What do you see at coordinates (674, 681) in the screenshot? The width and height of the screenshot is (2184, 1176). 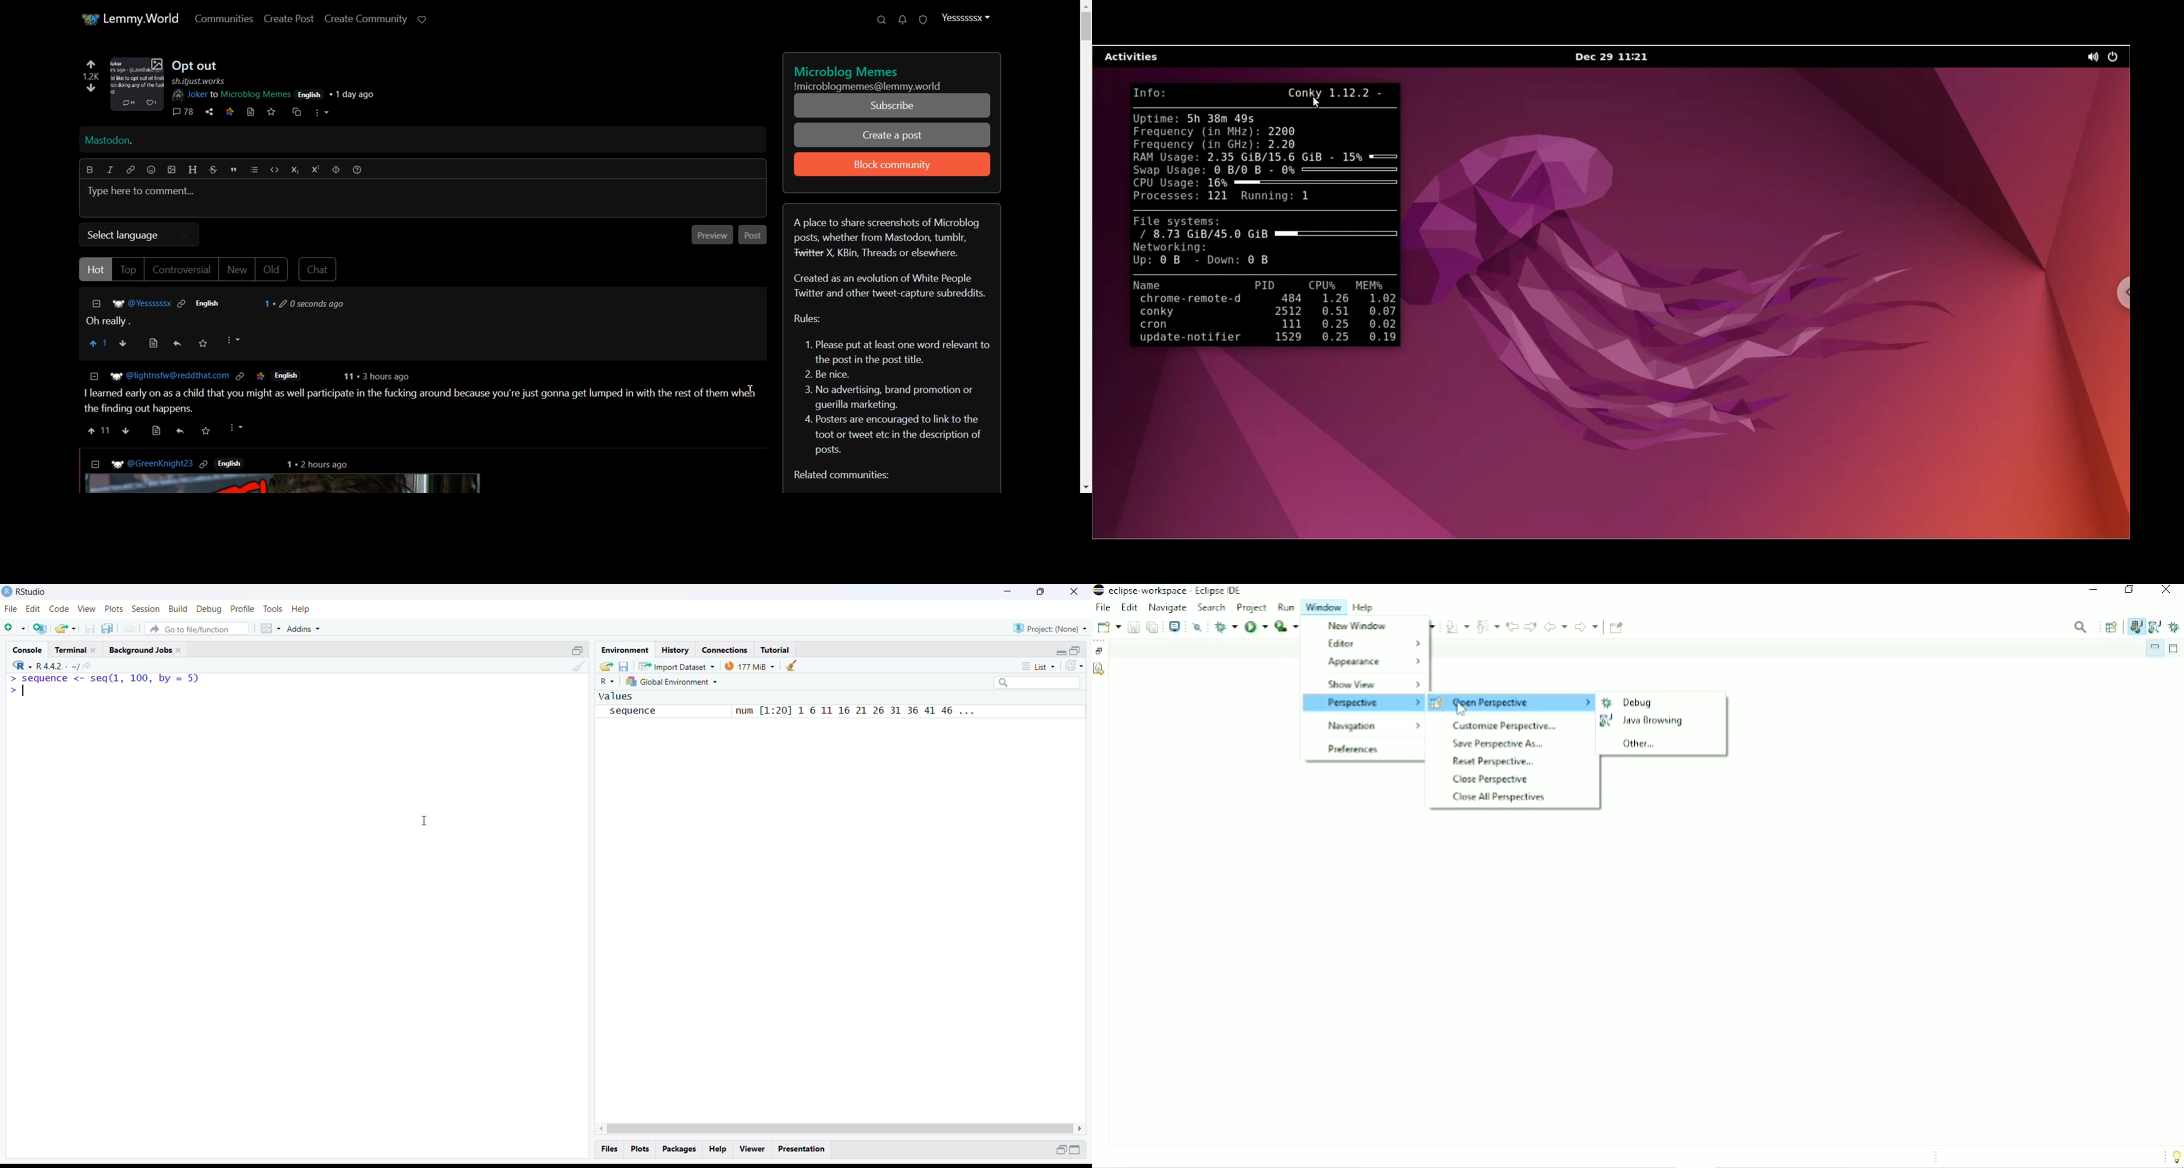 I see `global enviornment` at bounding box center [674, 681].